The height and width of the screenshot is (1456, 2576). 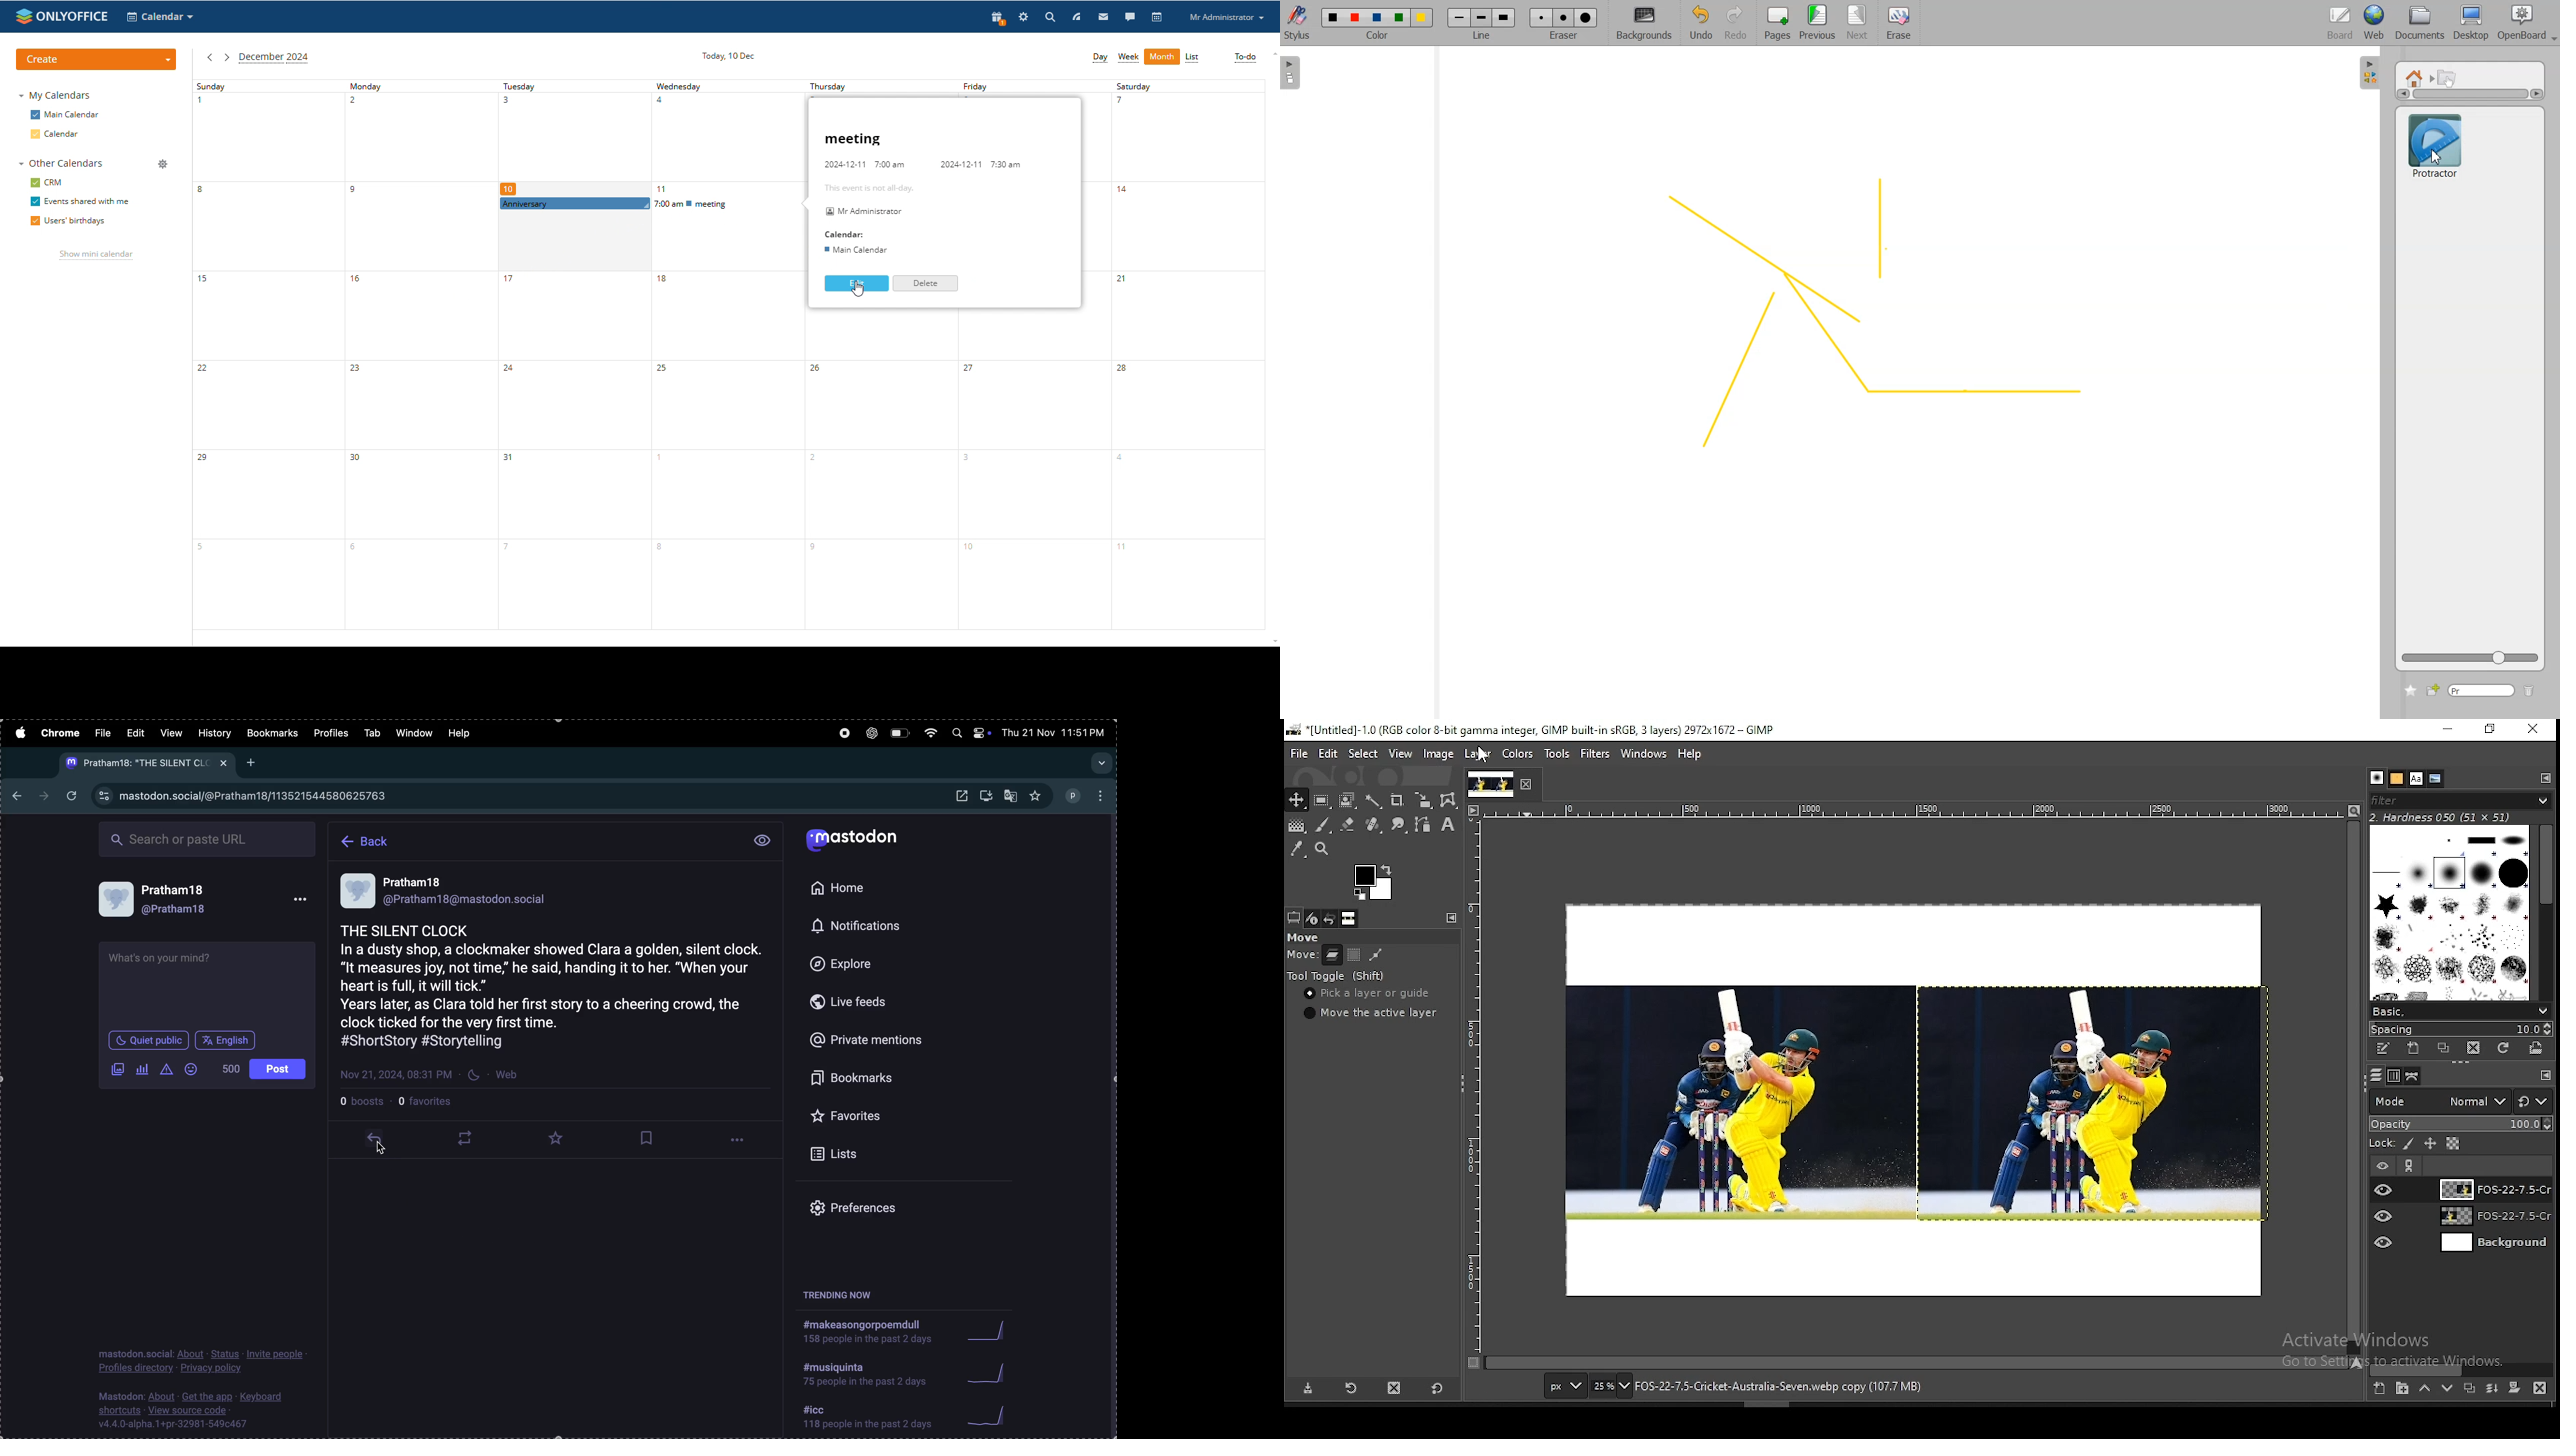 What do you see at coordinates (73, 797) in the screenshot?
I see `refresh` at bounding box center [73, 797].